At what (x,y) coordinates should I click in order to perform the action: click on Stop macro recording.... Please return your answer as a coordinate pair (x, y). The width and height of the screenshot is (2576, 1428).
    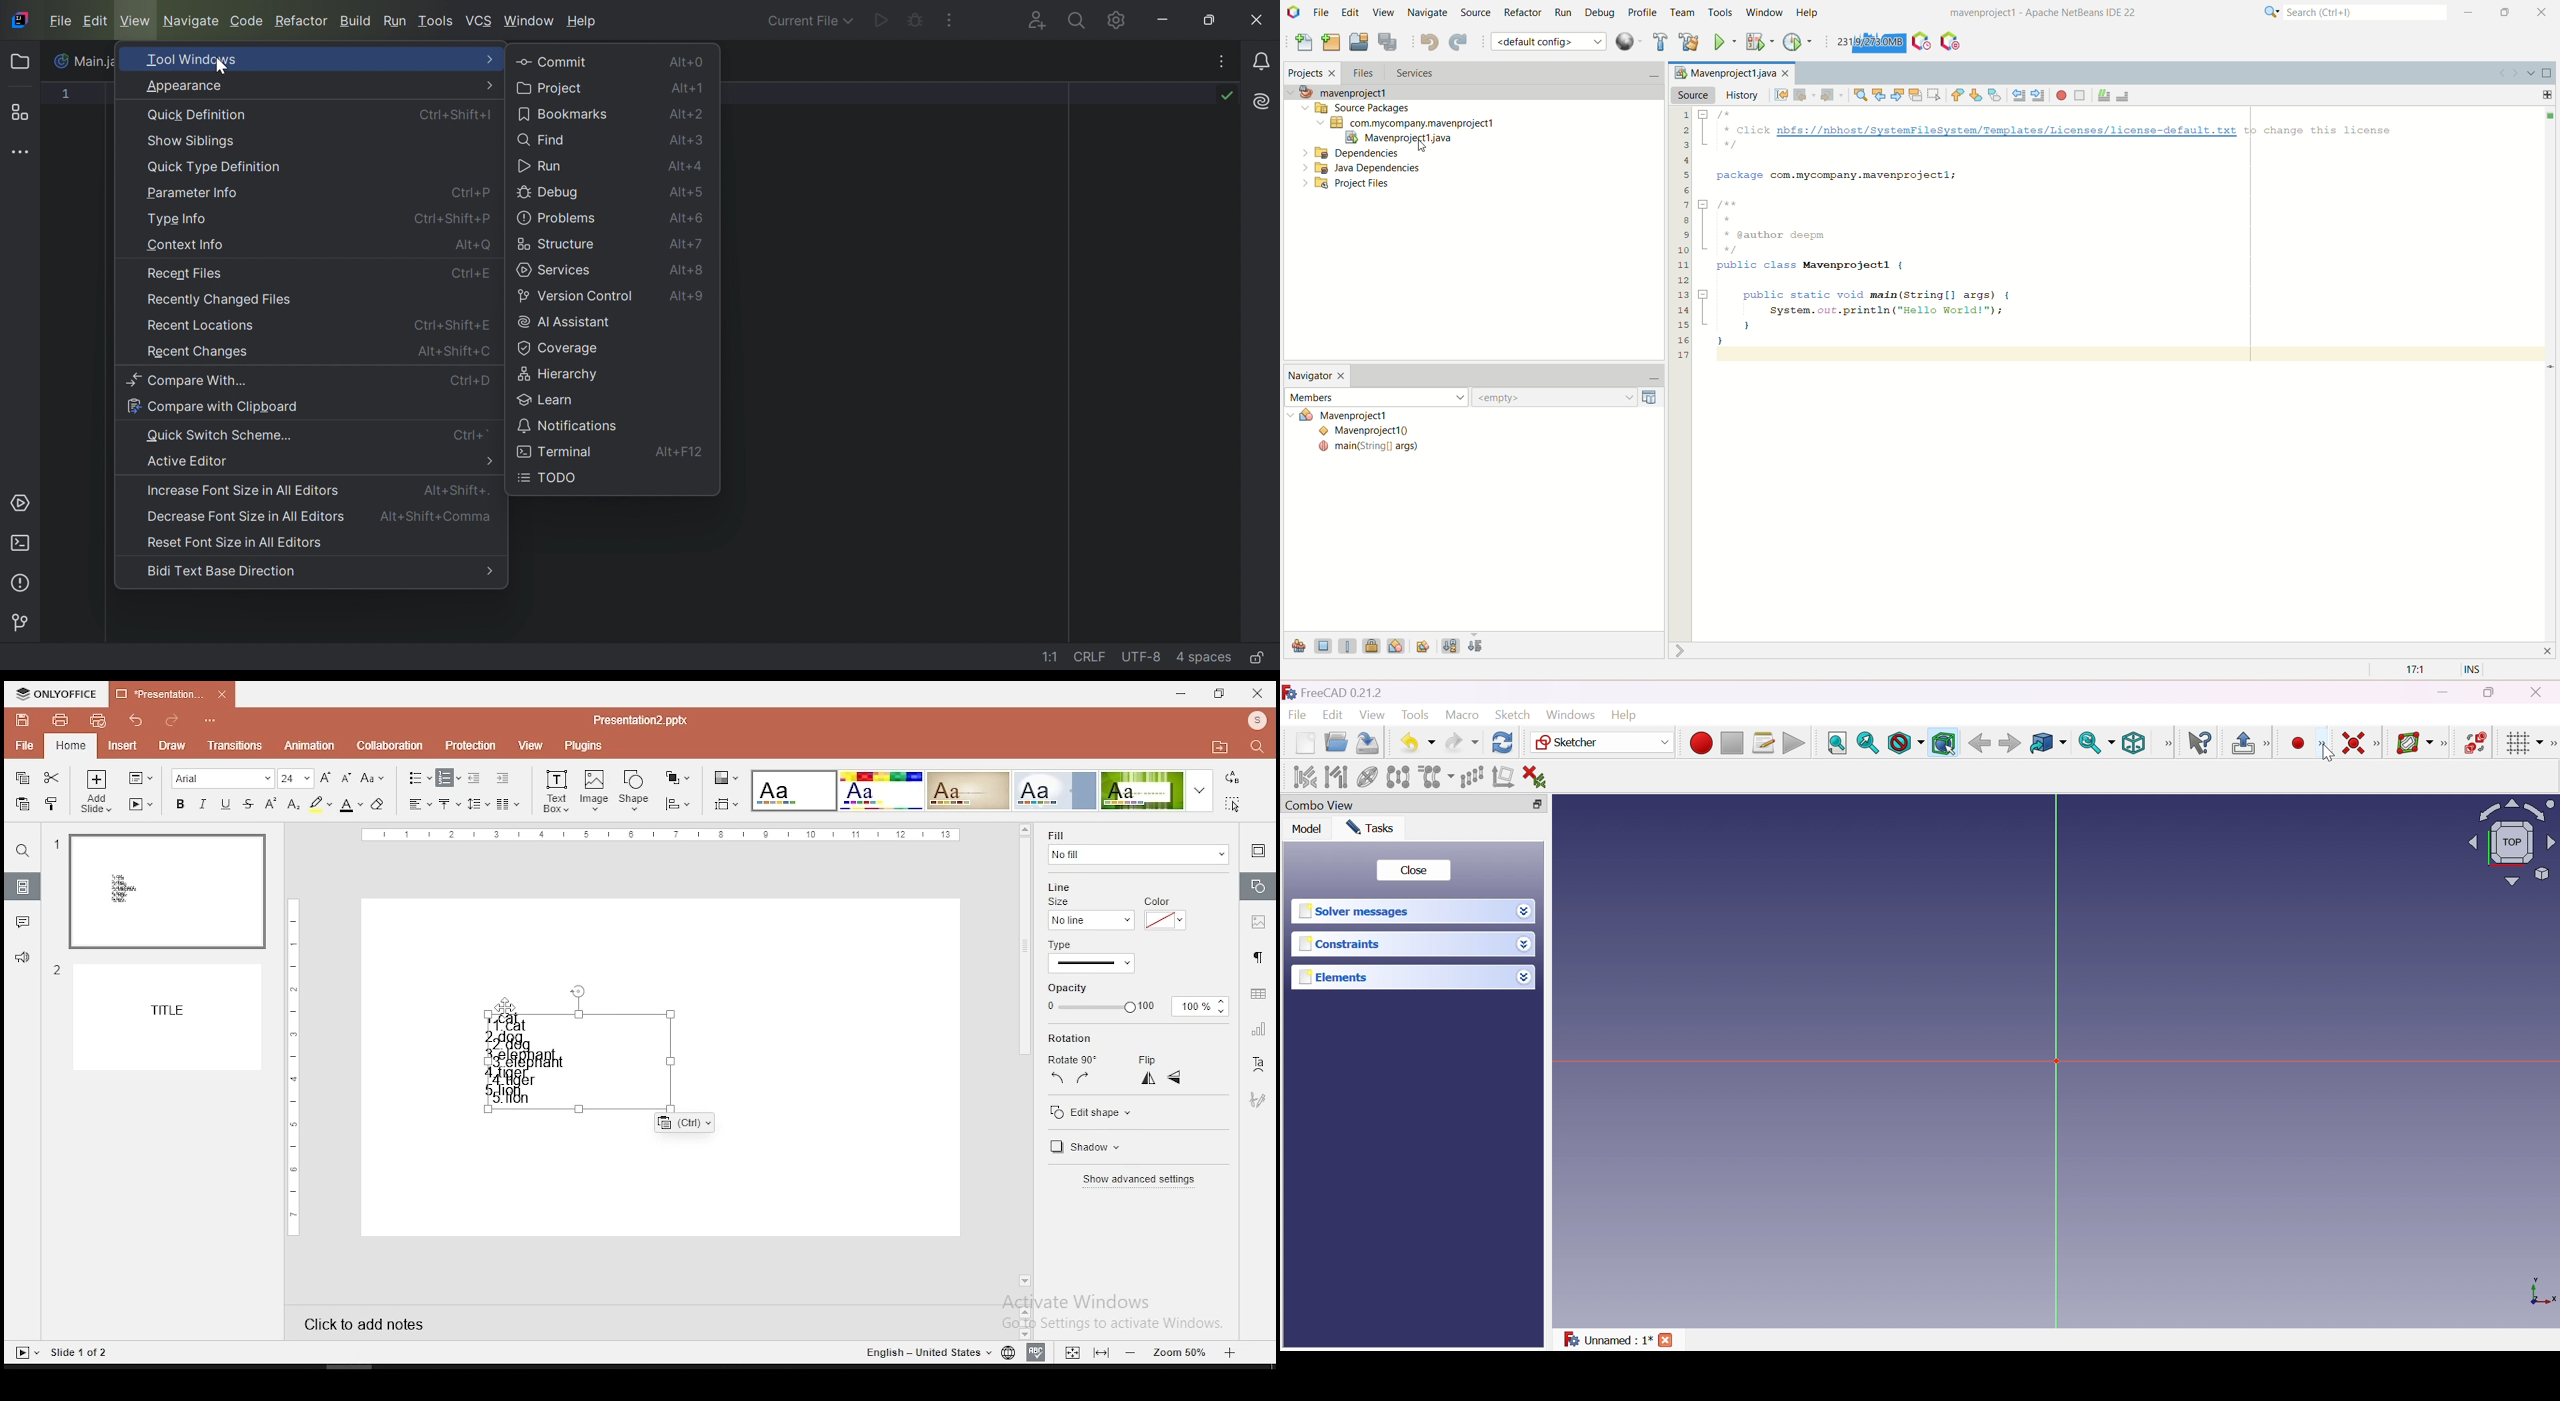
    Looking at the image, I should click on (1733, 744).